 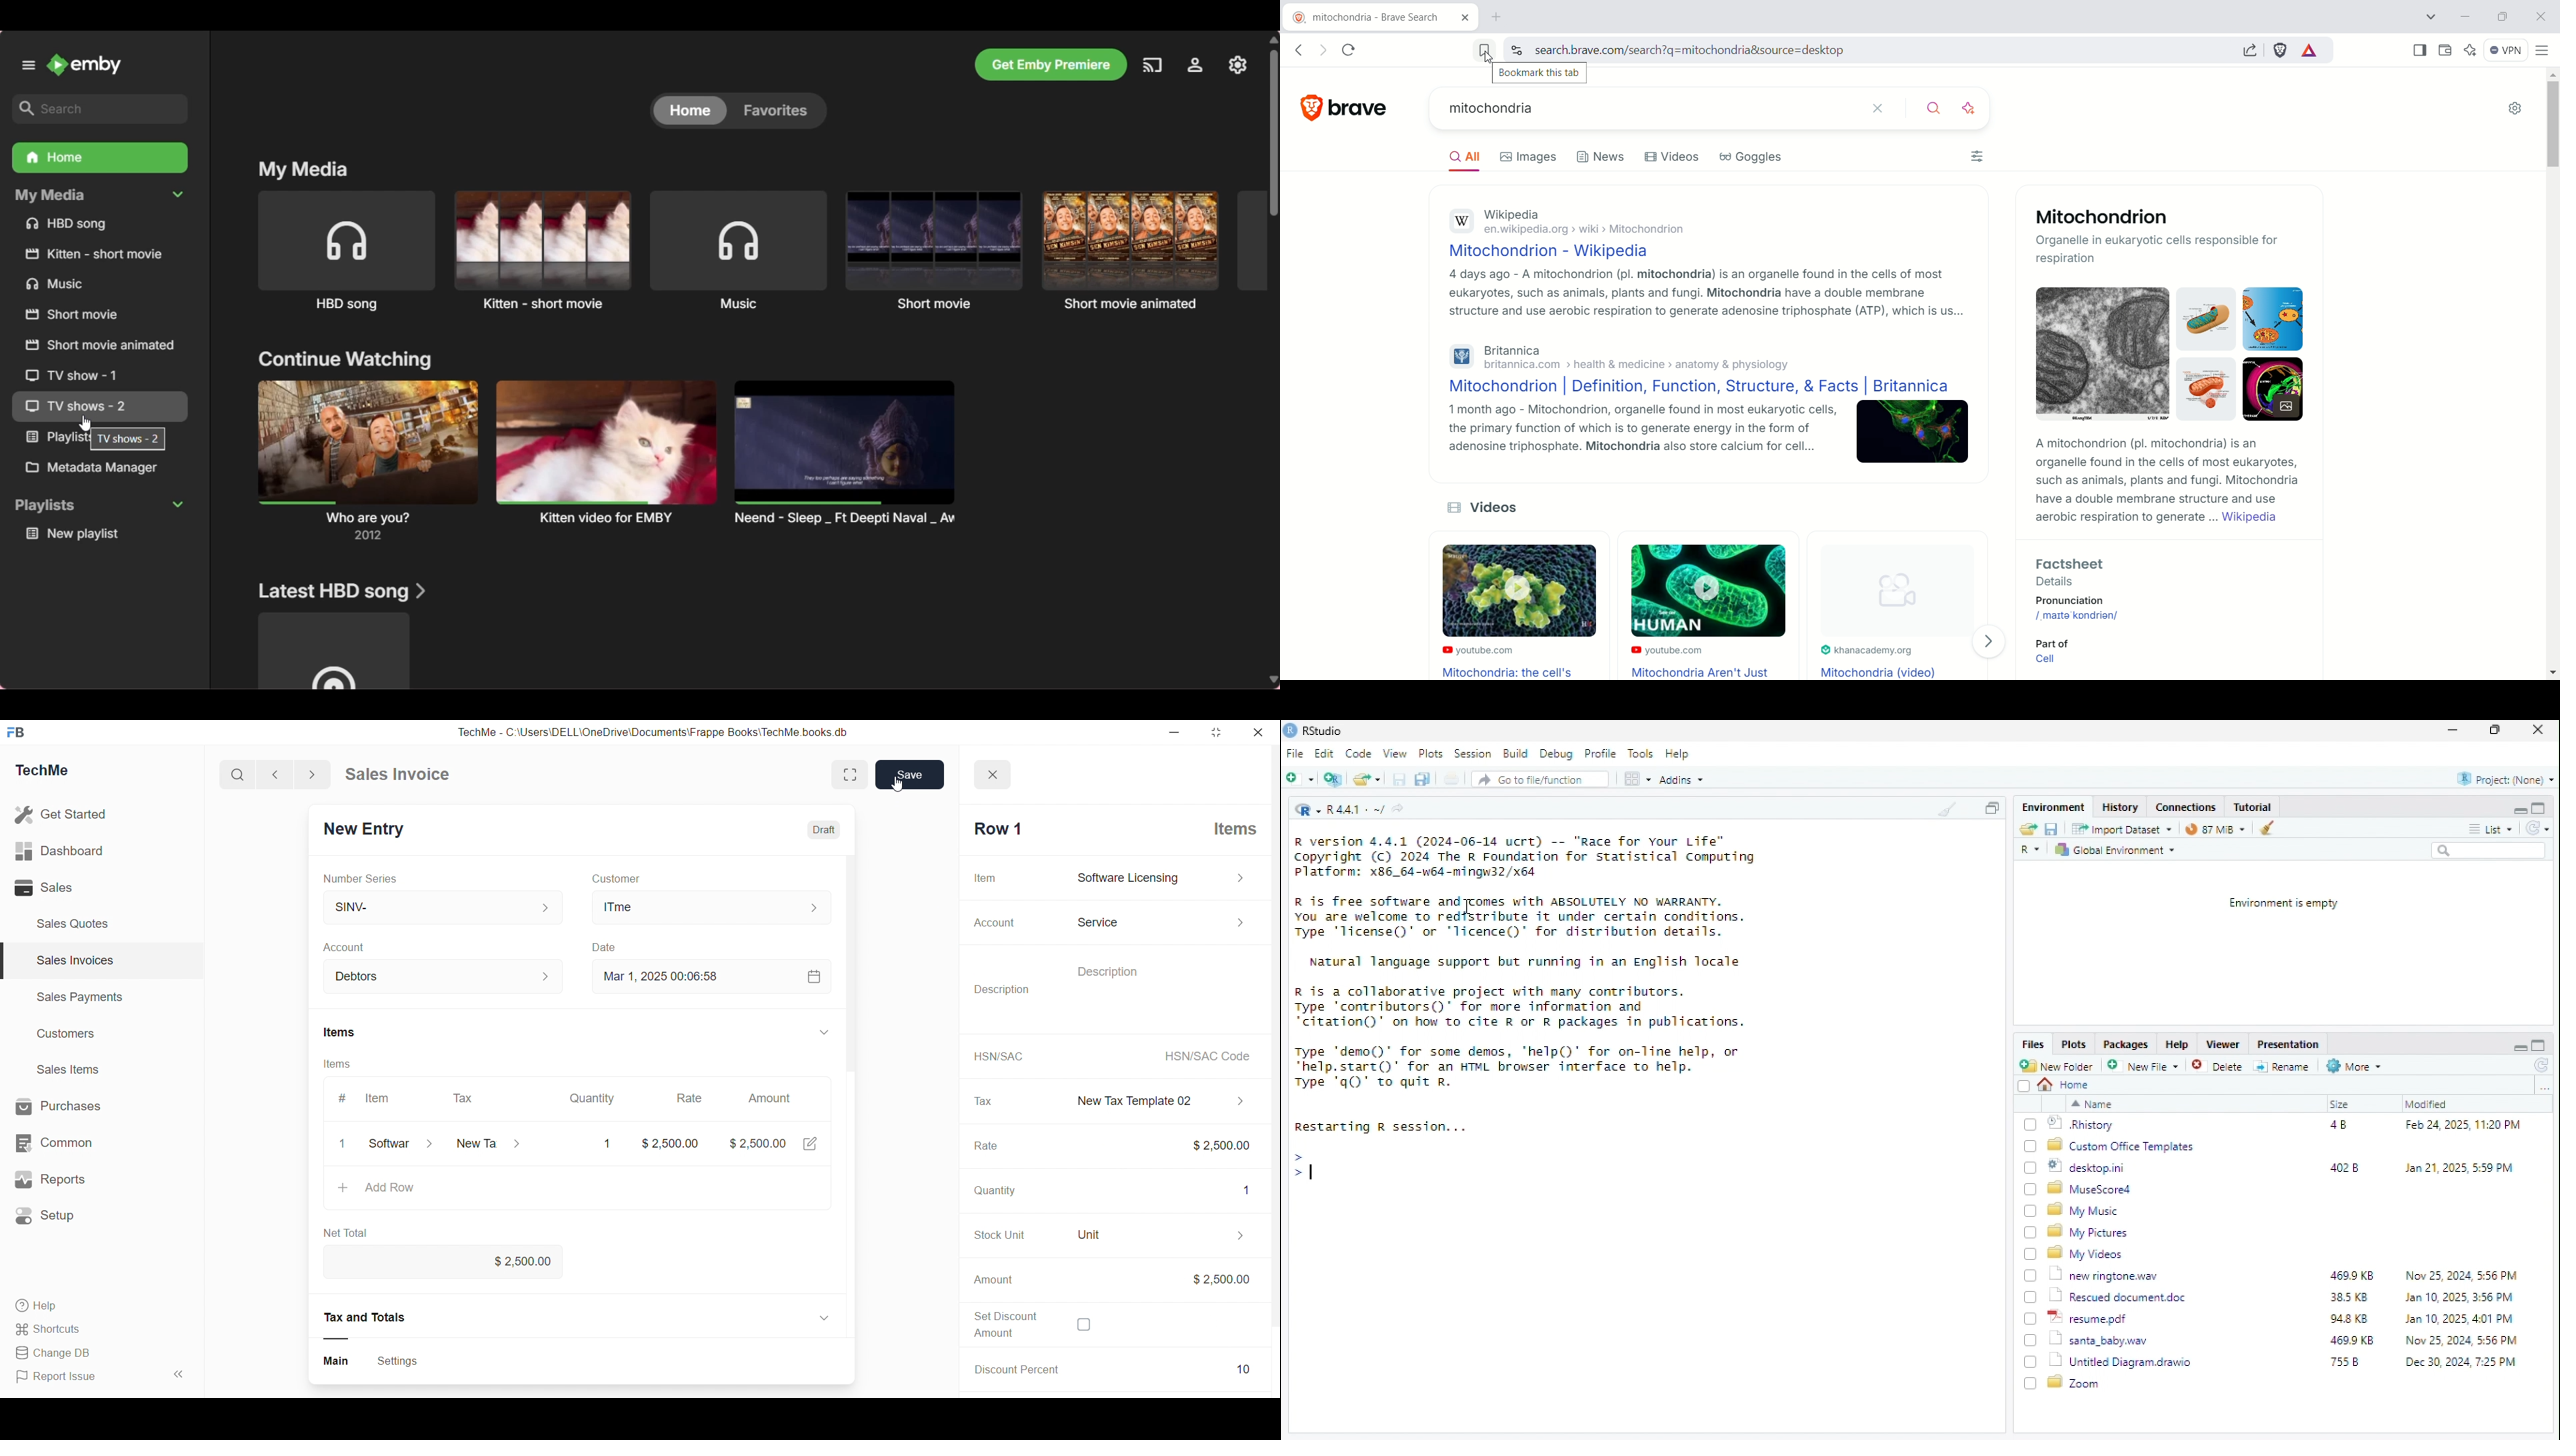 What do you see at coordinates (1051, 65) in the screenshot?
I see `Get Emby premiere` at bounding box center [1051, 65].